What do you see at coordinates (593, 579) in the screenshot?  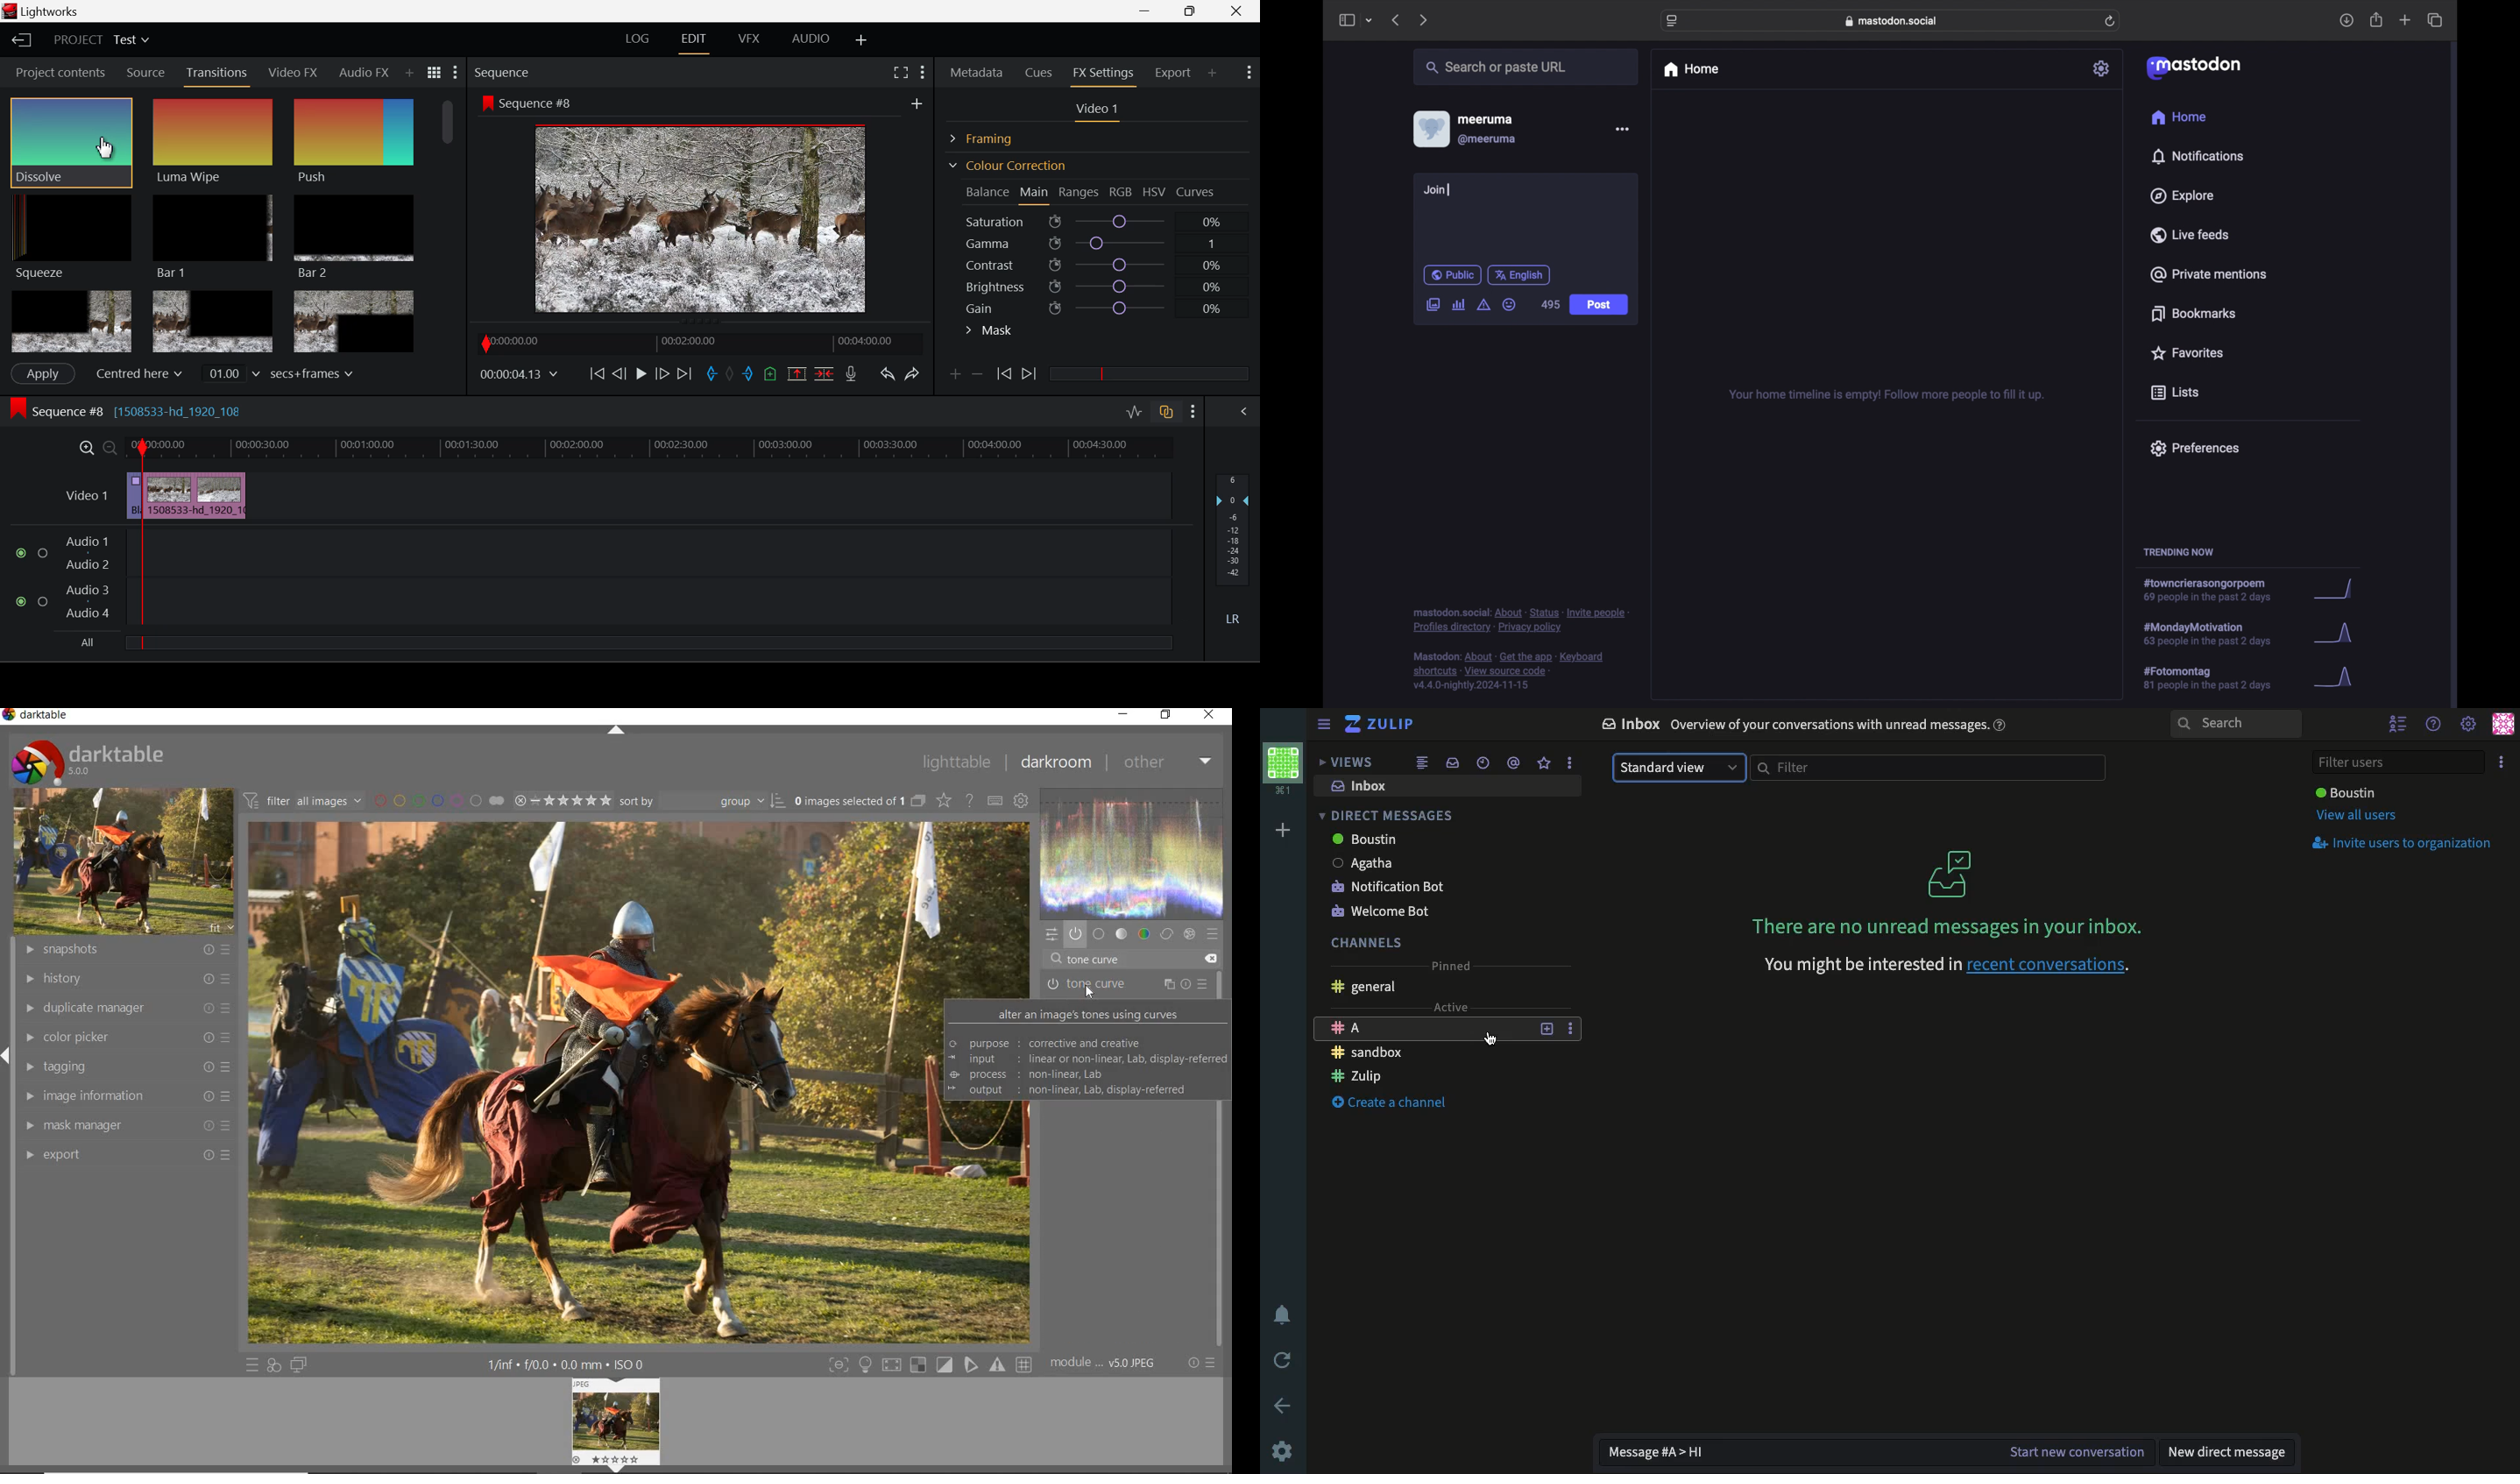 I see `Audio Input Fields` at bounding box center [593, 579].